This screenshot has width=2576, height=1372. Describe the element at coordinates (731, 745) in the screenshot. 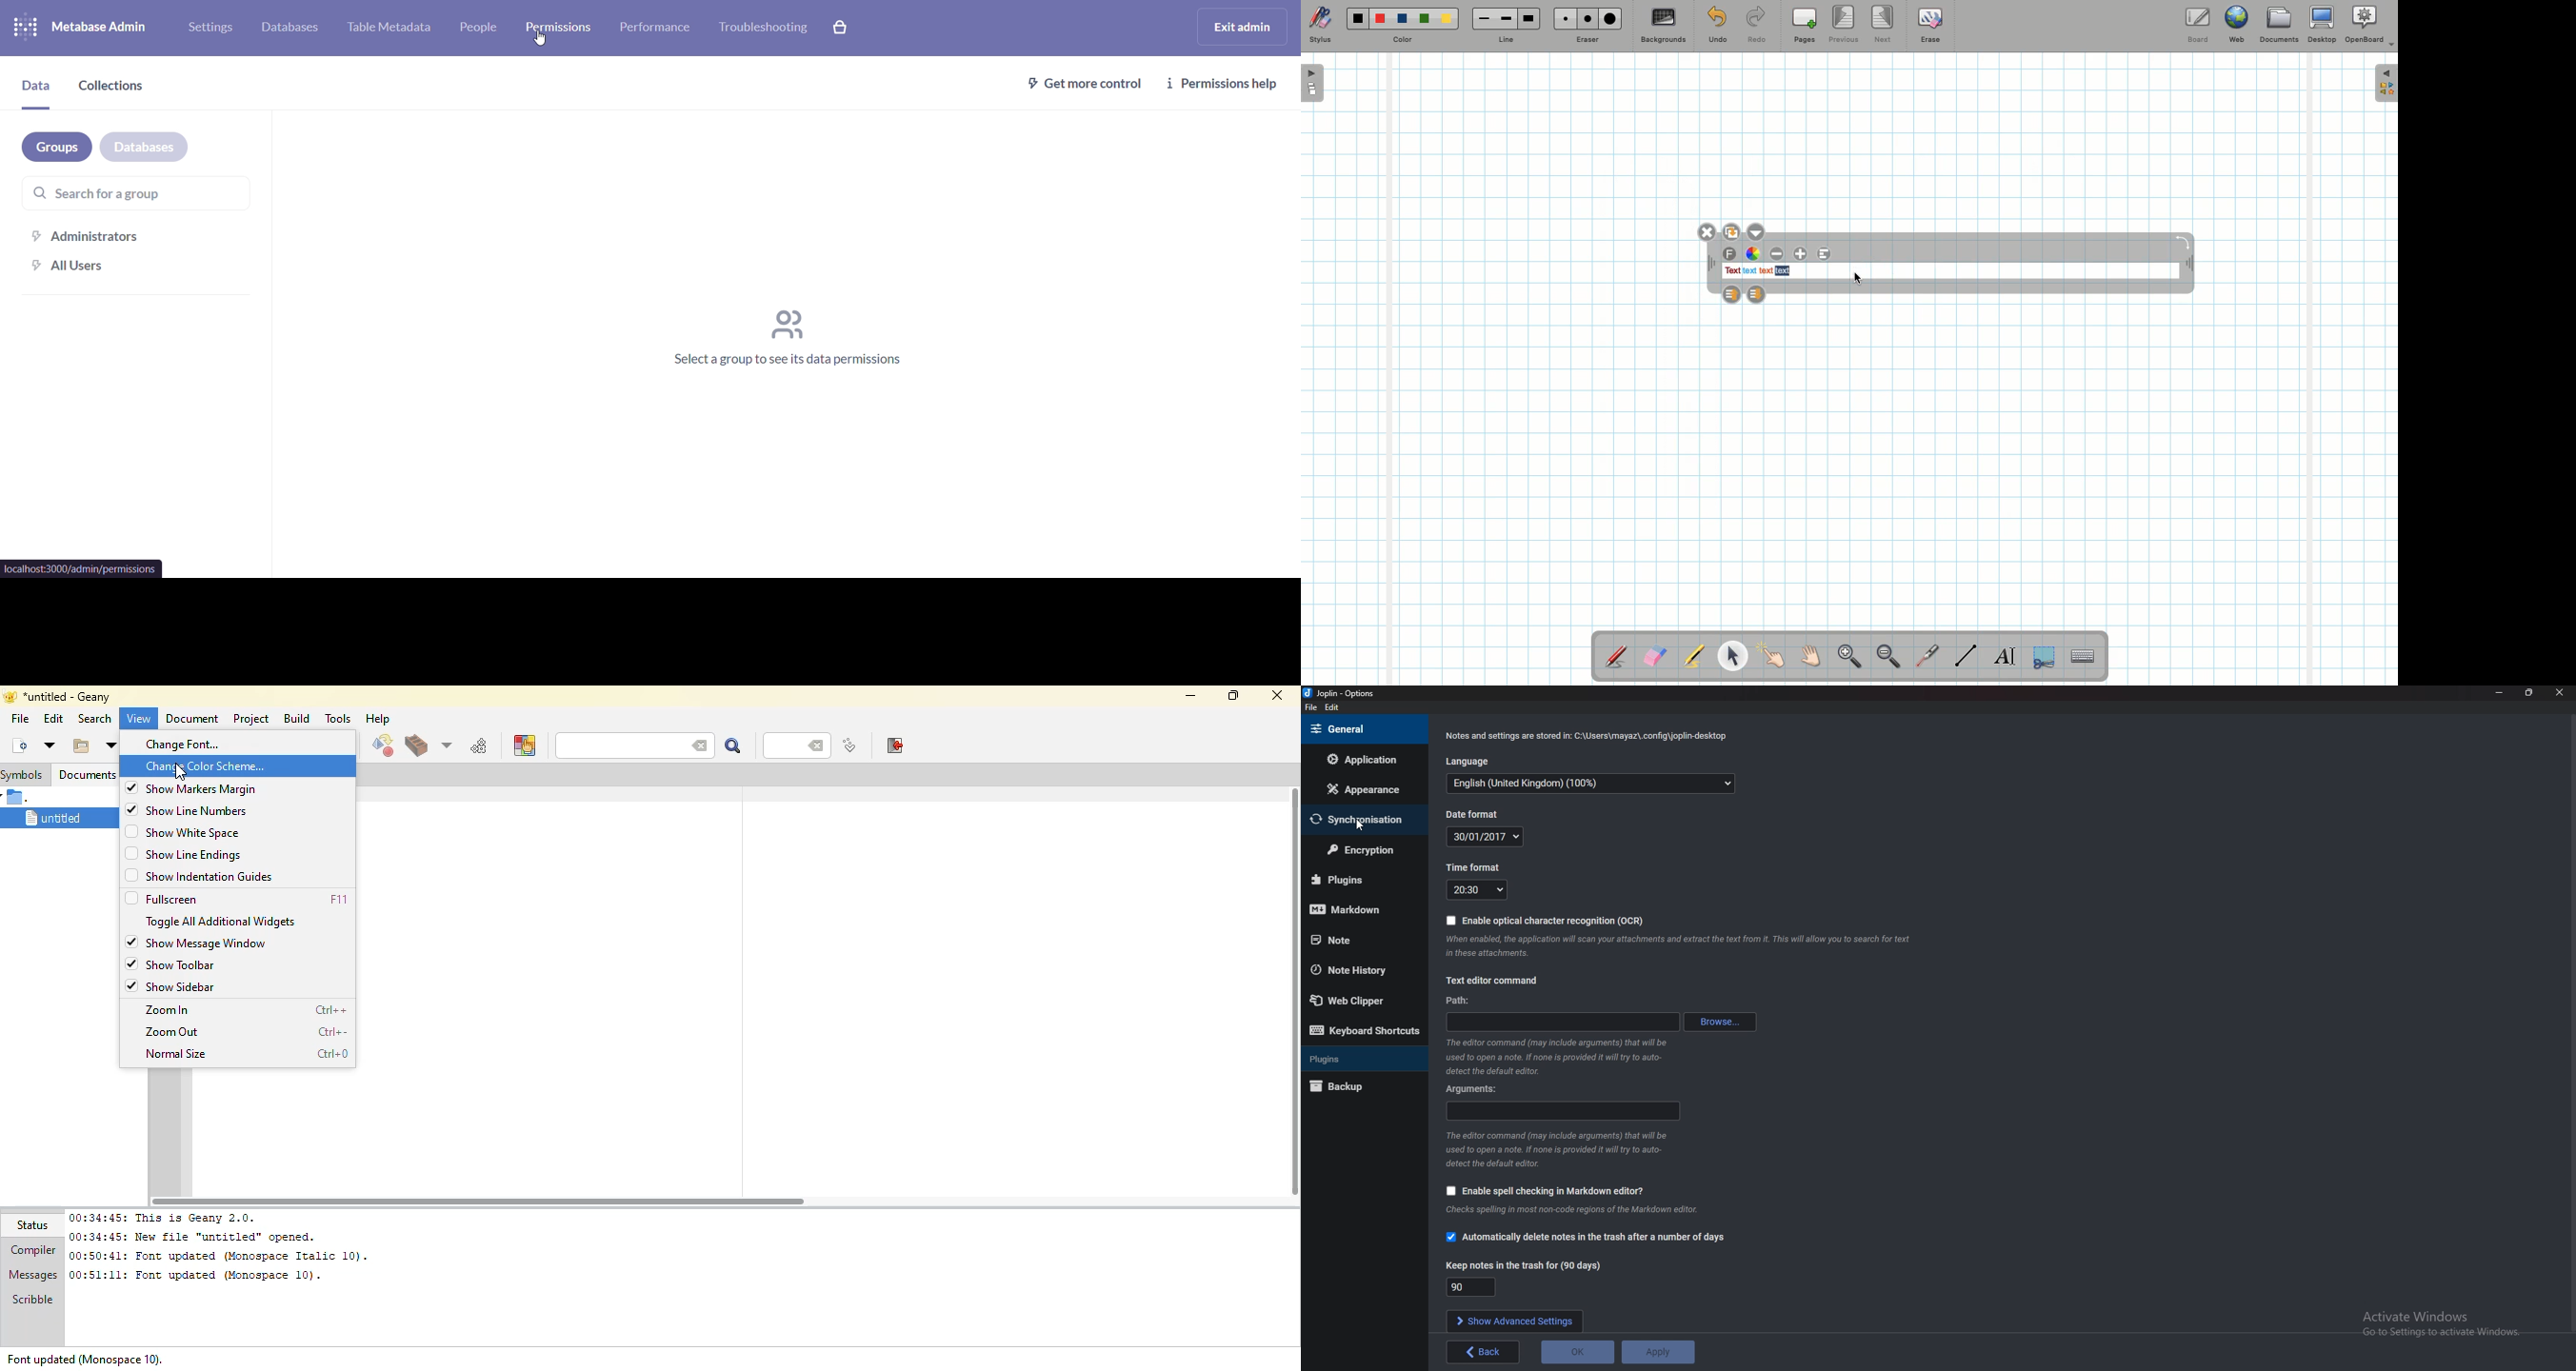

I see `search` at that location.